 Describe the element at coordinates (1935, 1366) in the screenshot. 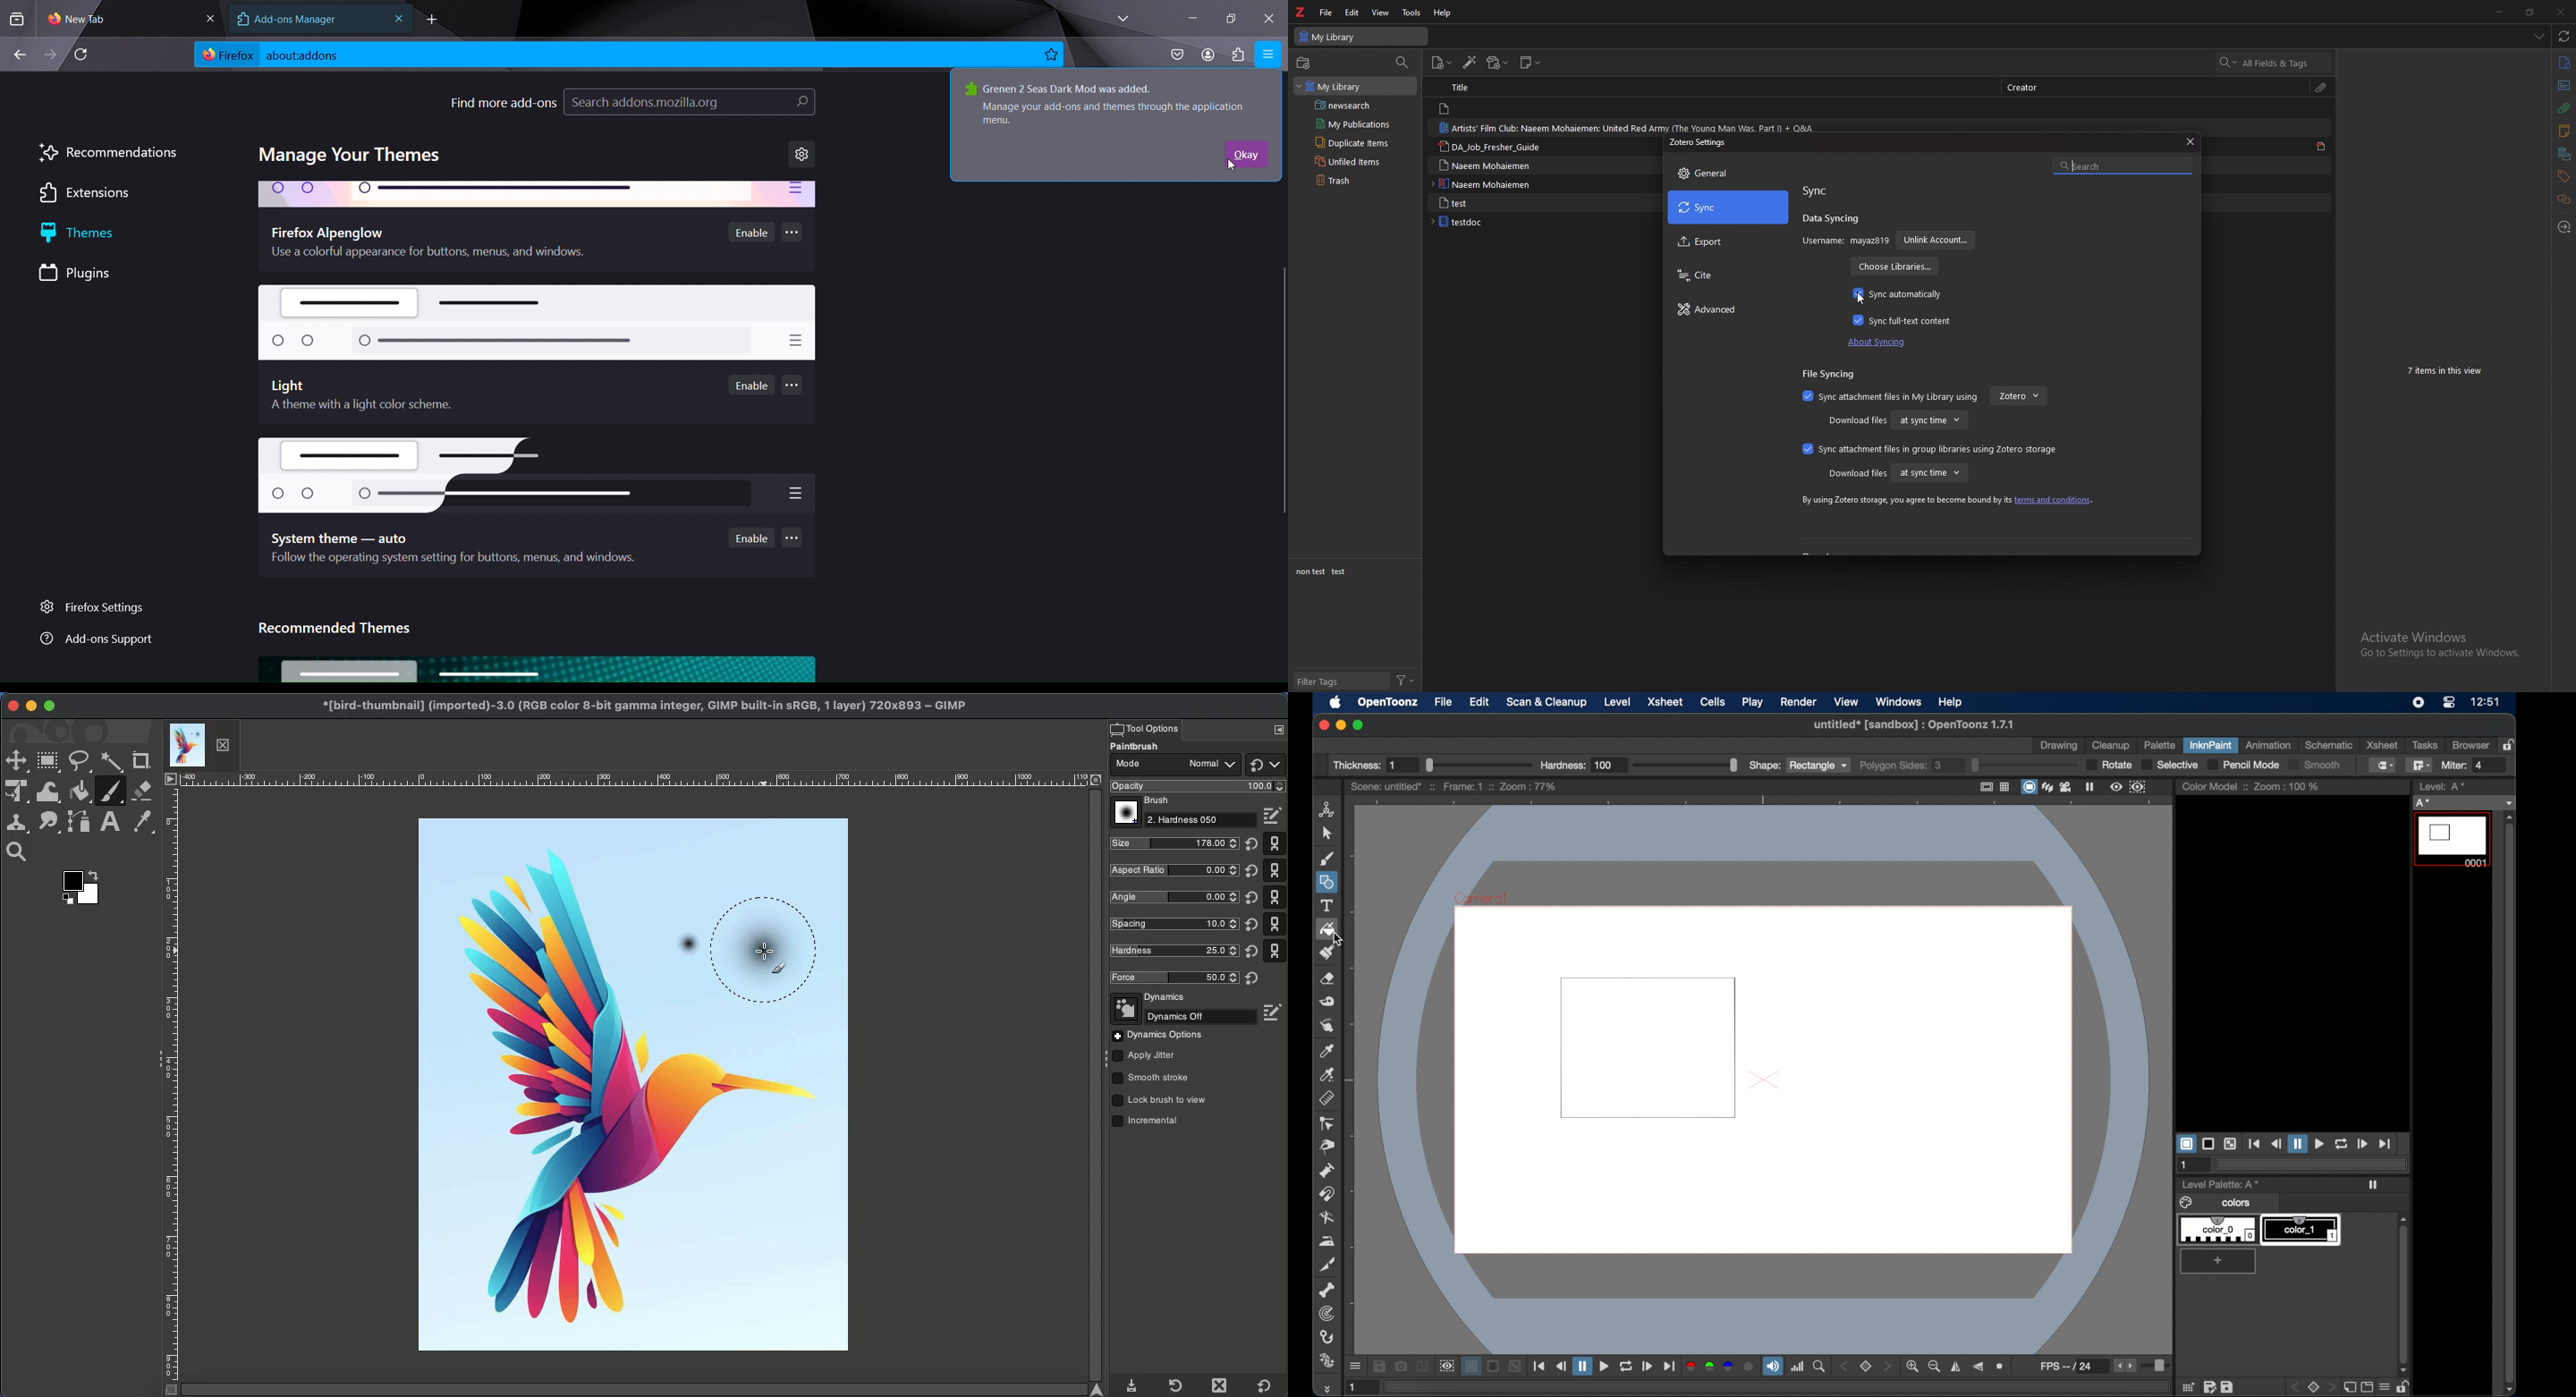

I see `zoom out` at that location.